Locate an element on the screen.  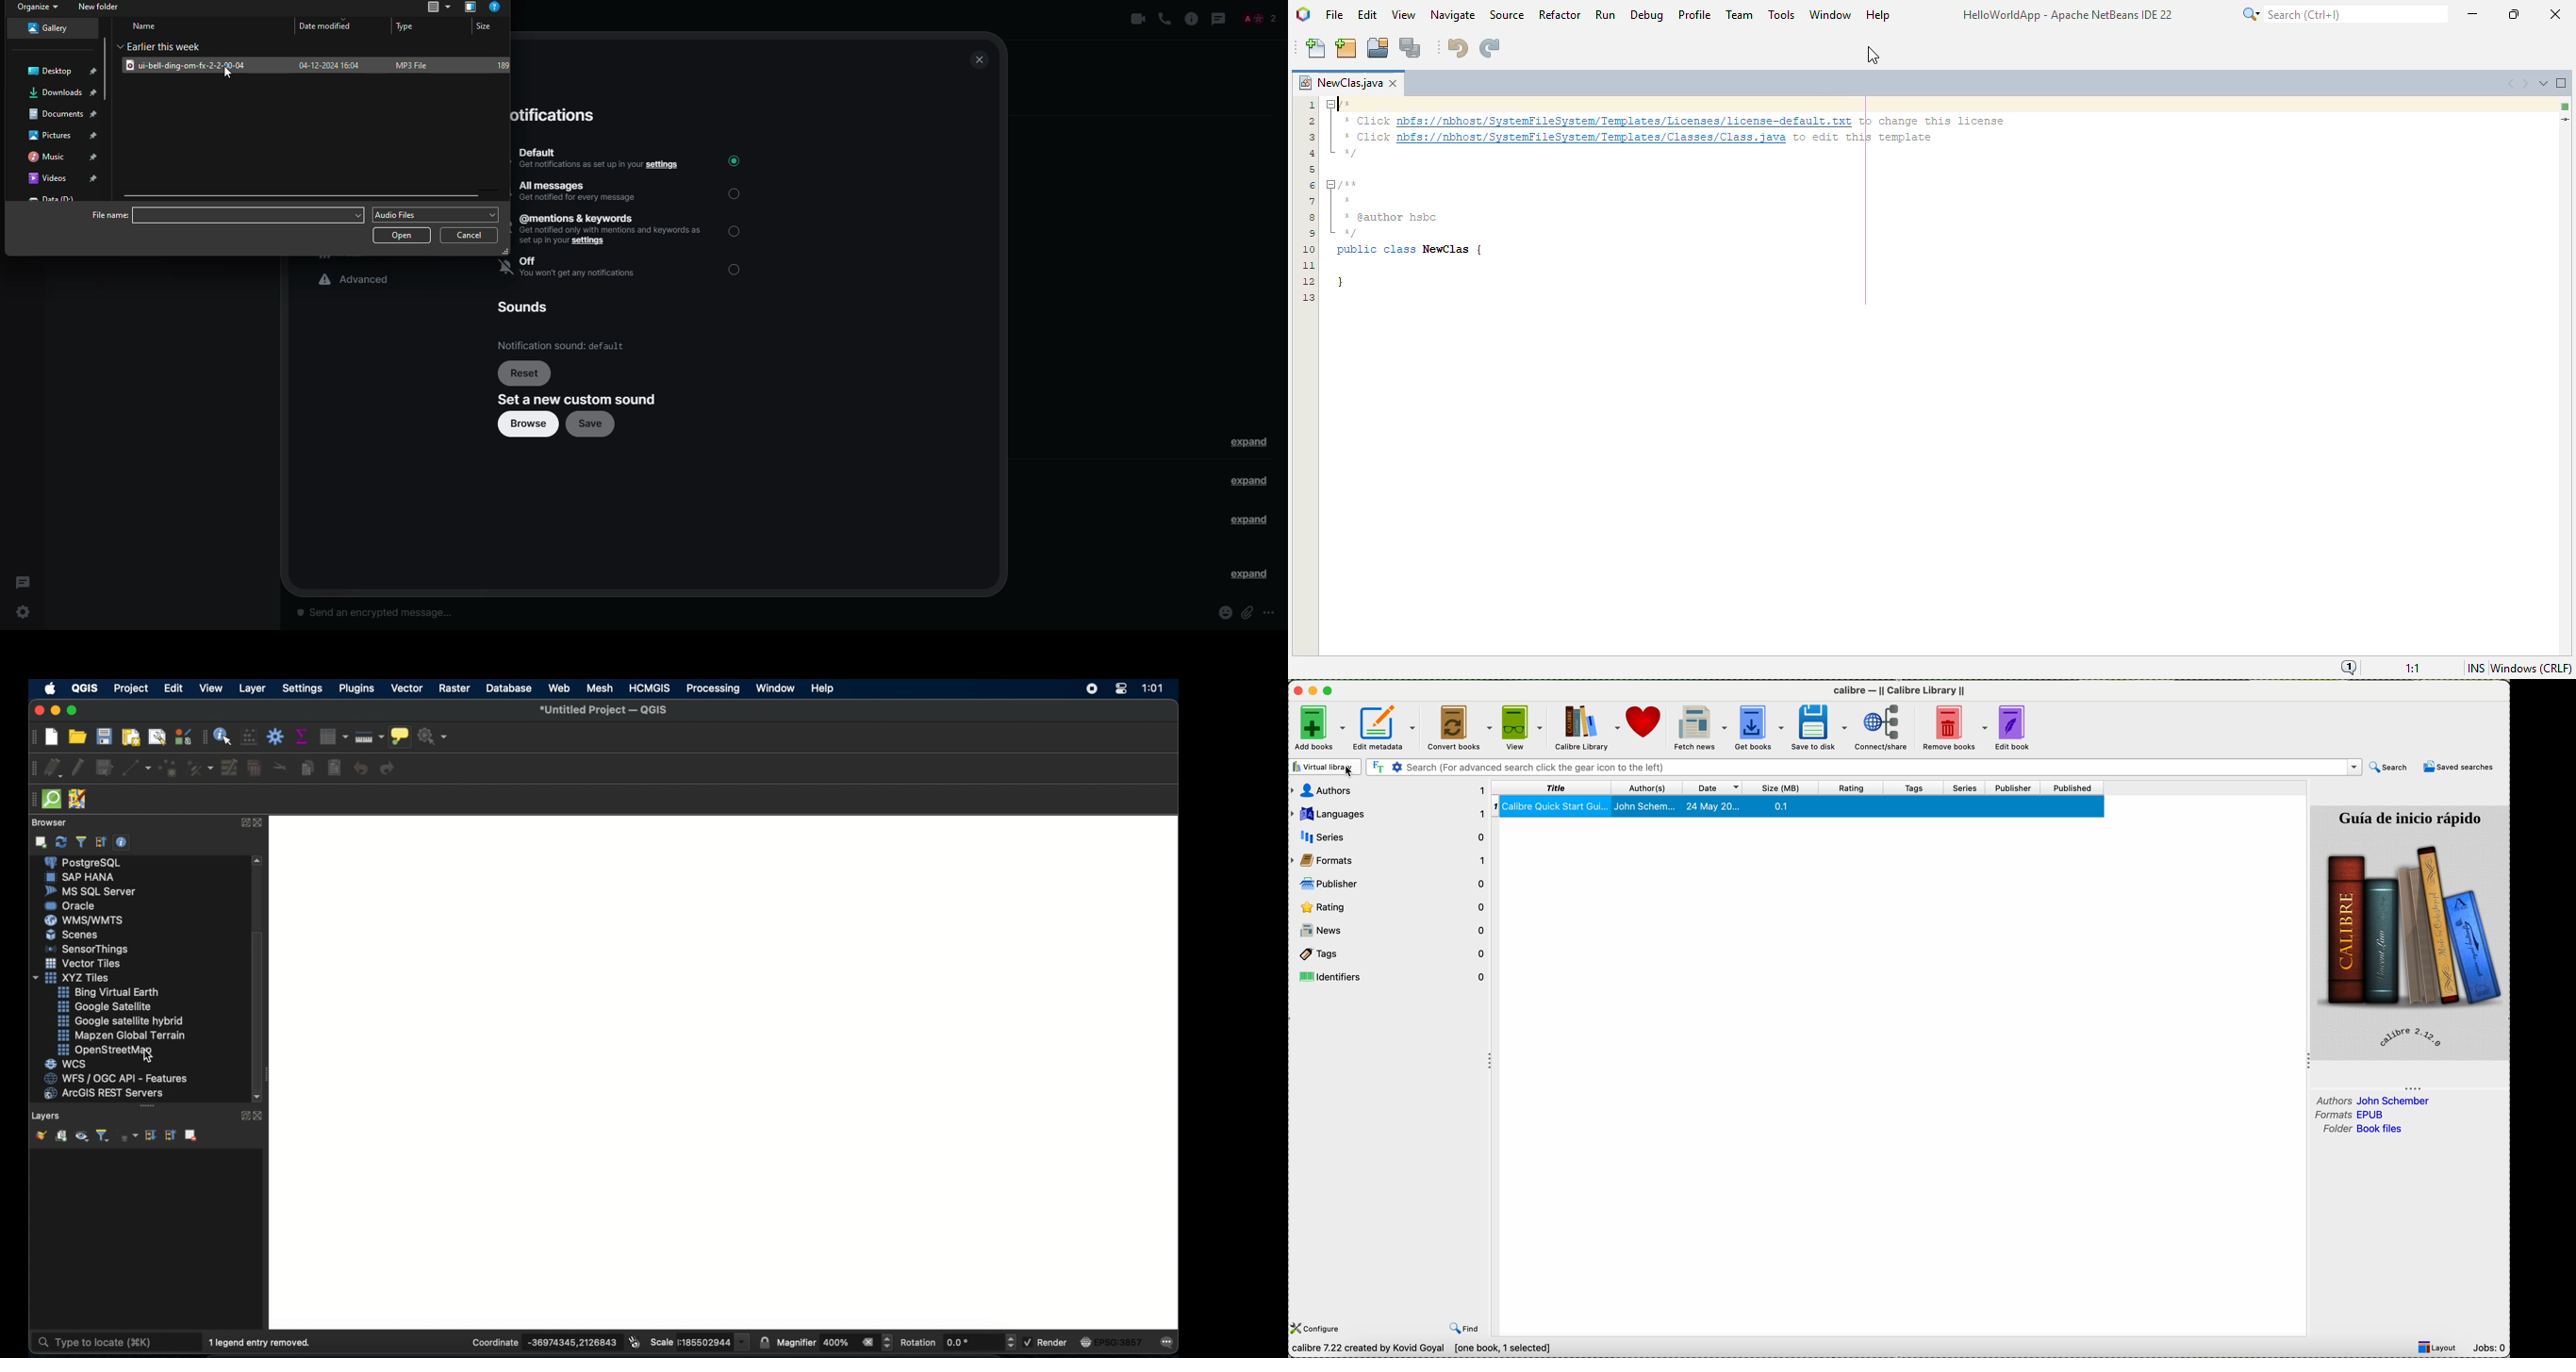
blank project is located at coordinates (729, 1070).